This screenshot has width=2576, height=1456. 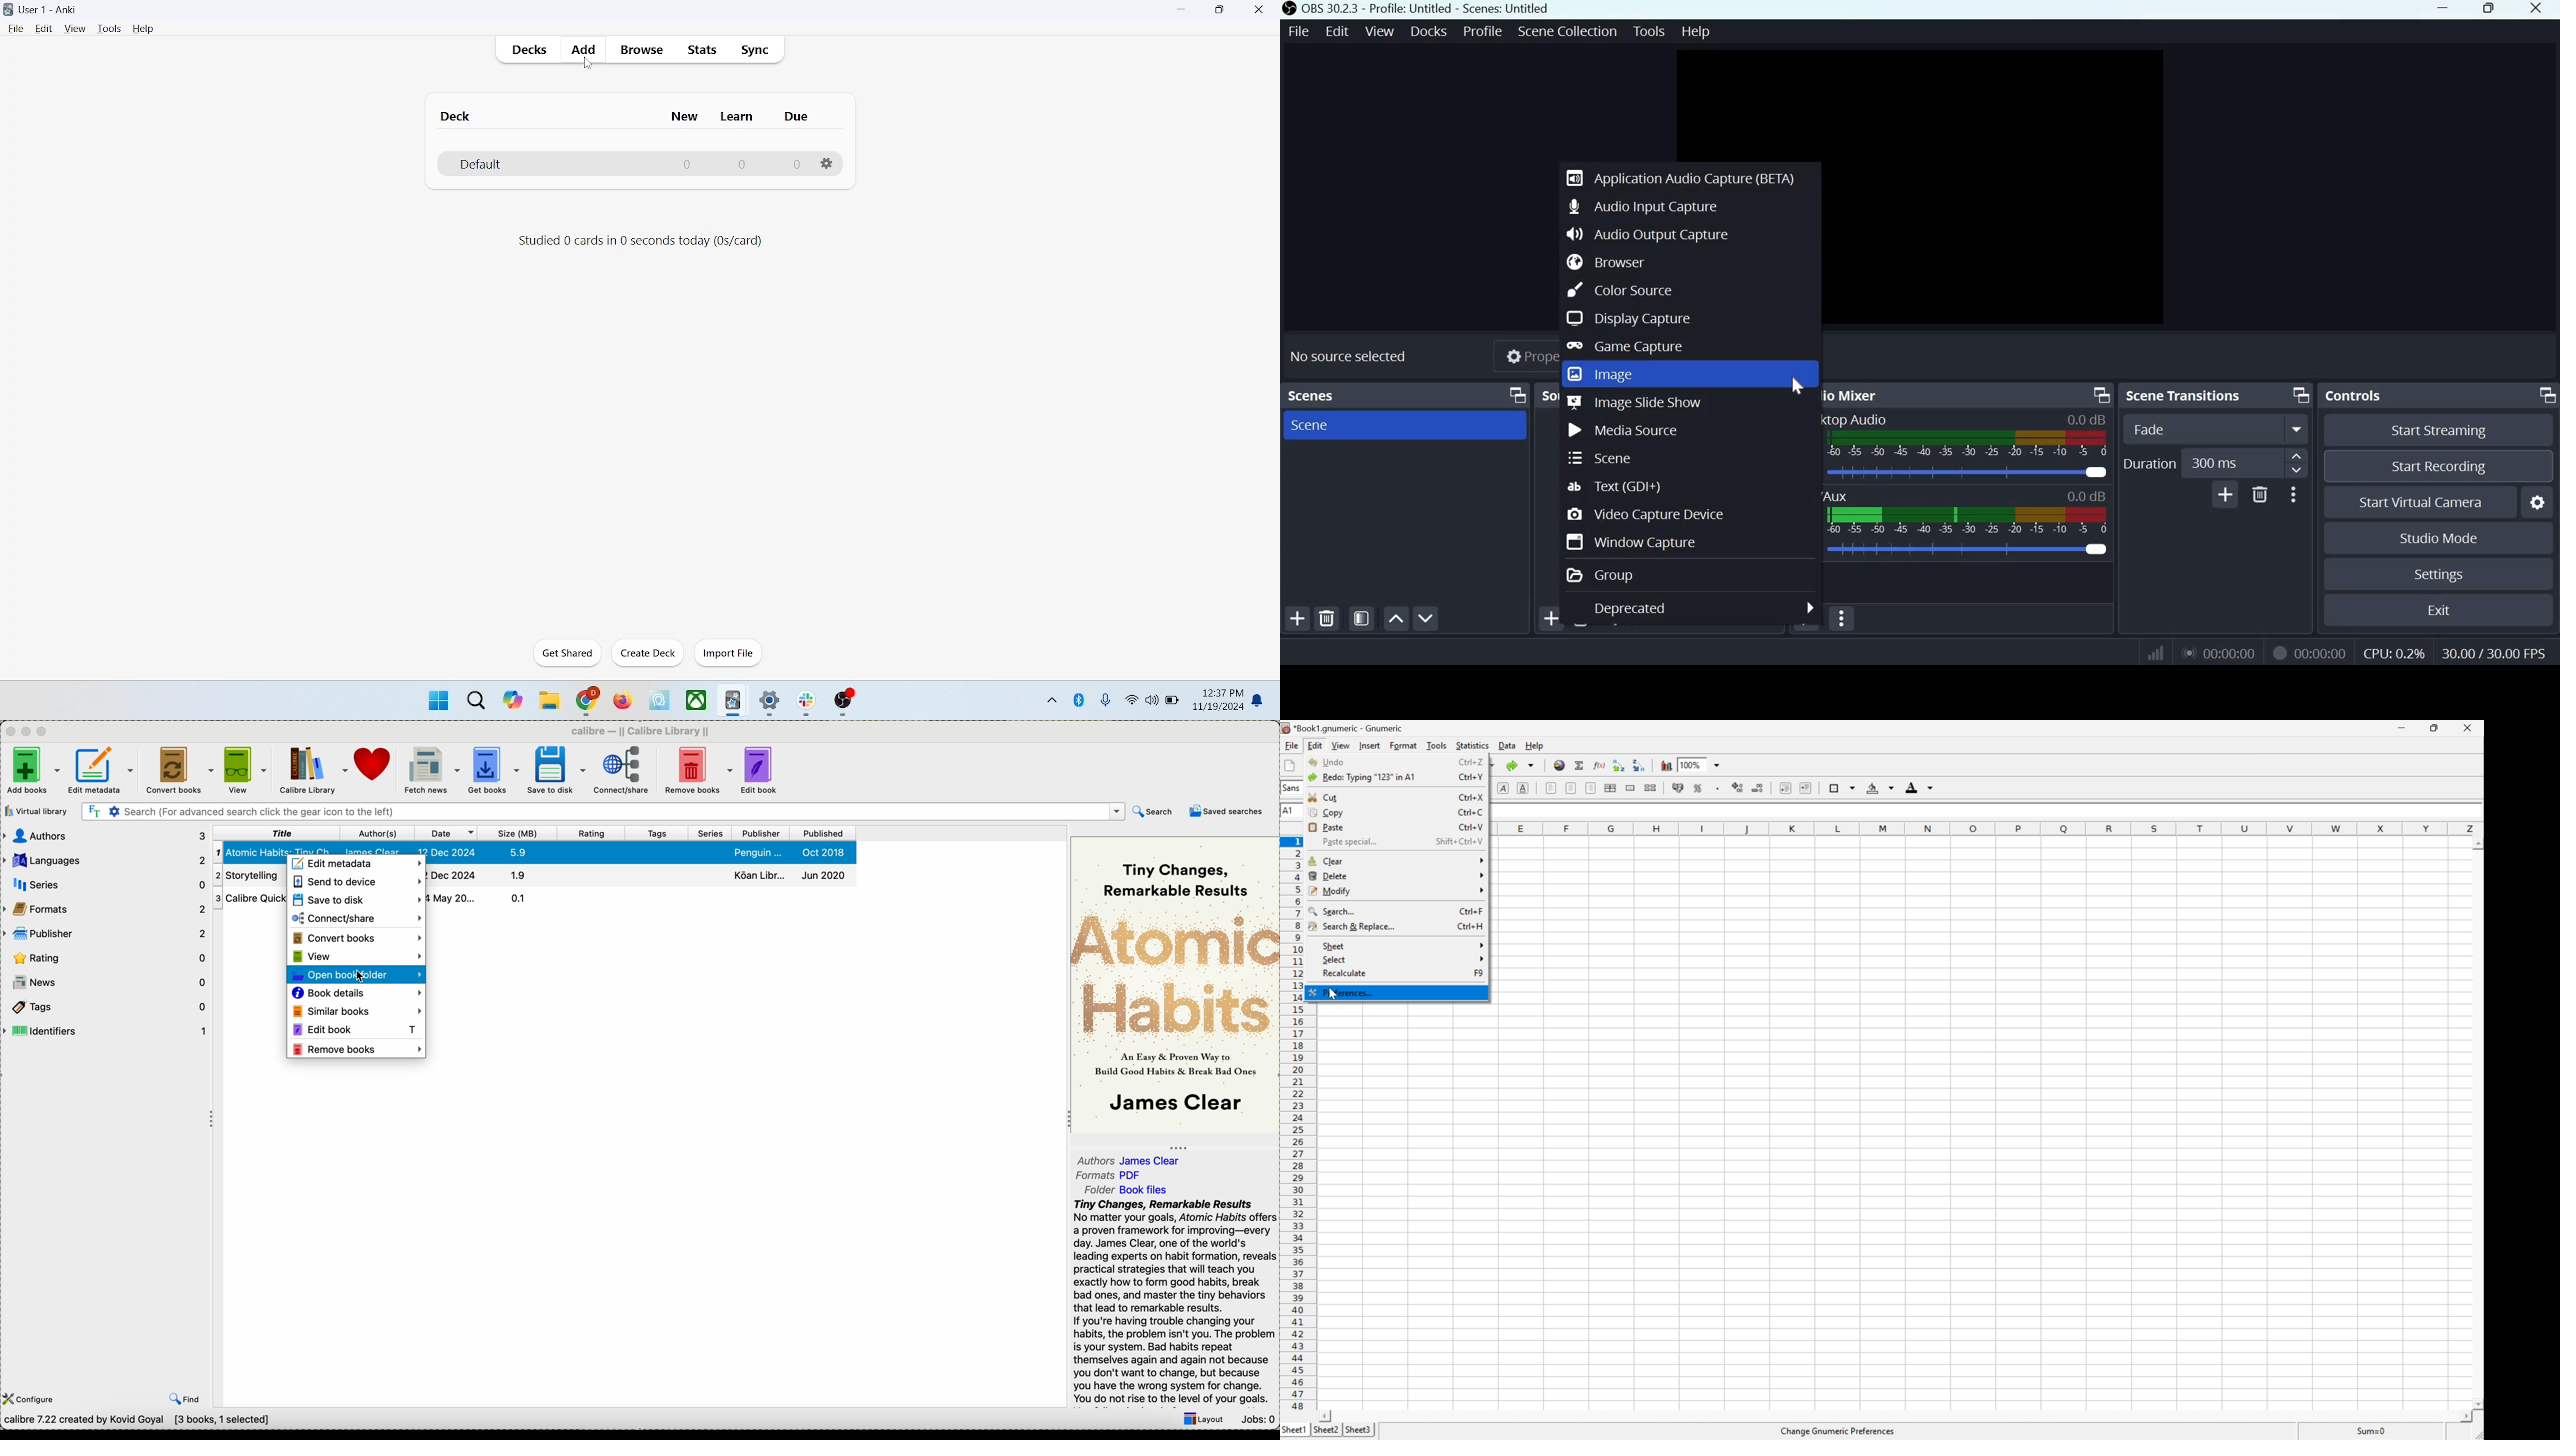 What do you see at coordinates (2301, 457) in the screenshot?
I see `increase` at bounding box center [2301, 457].